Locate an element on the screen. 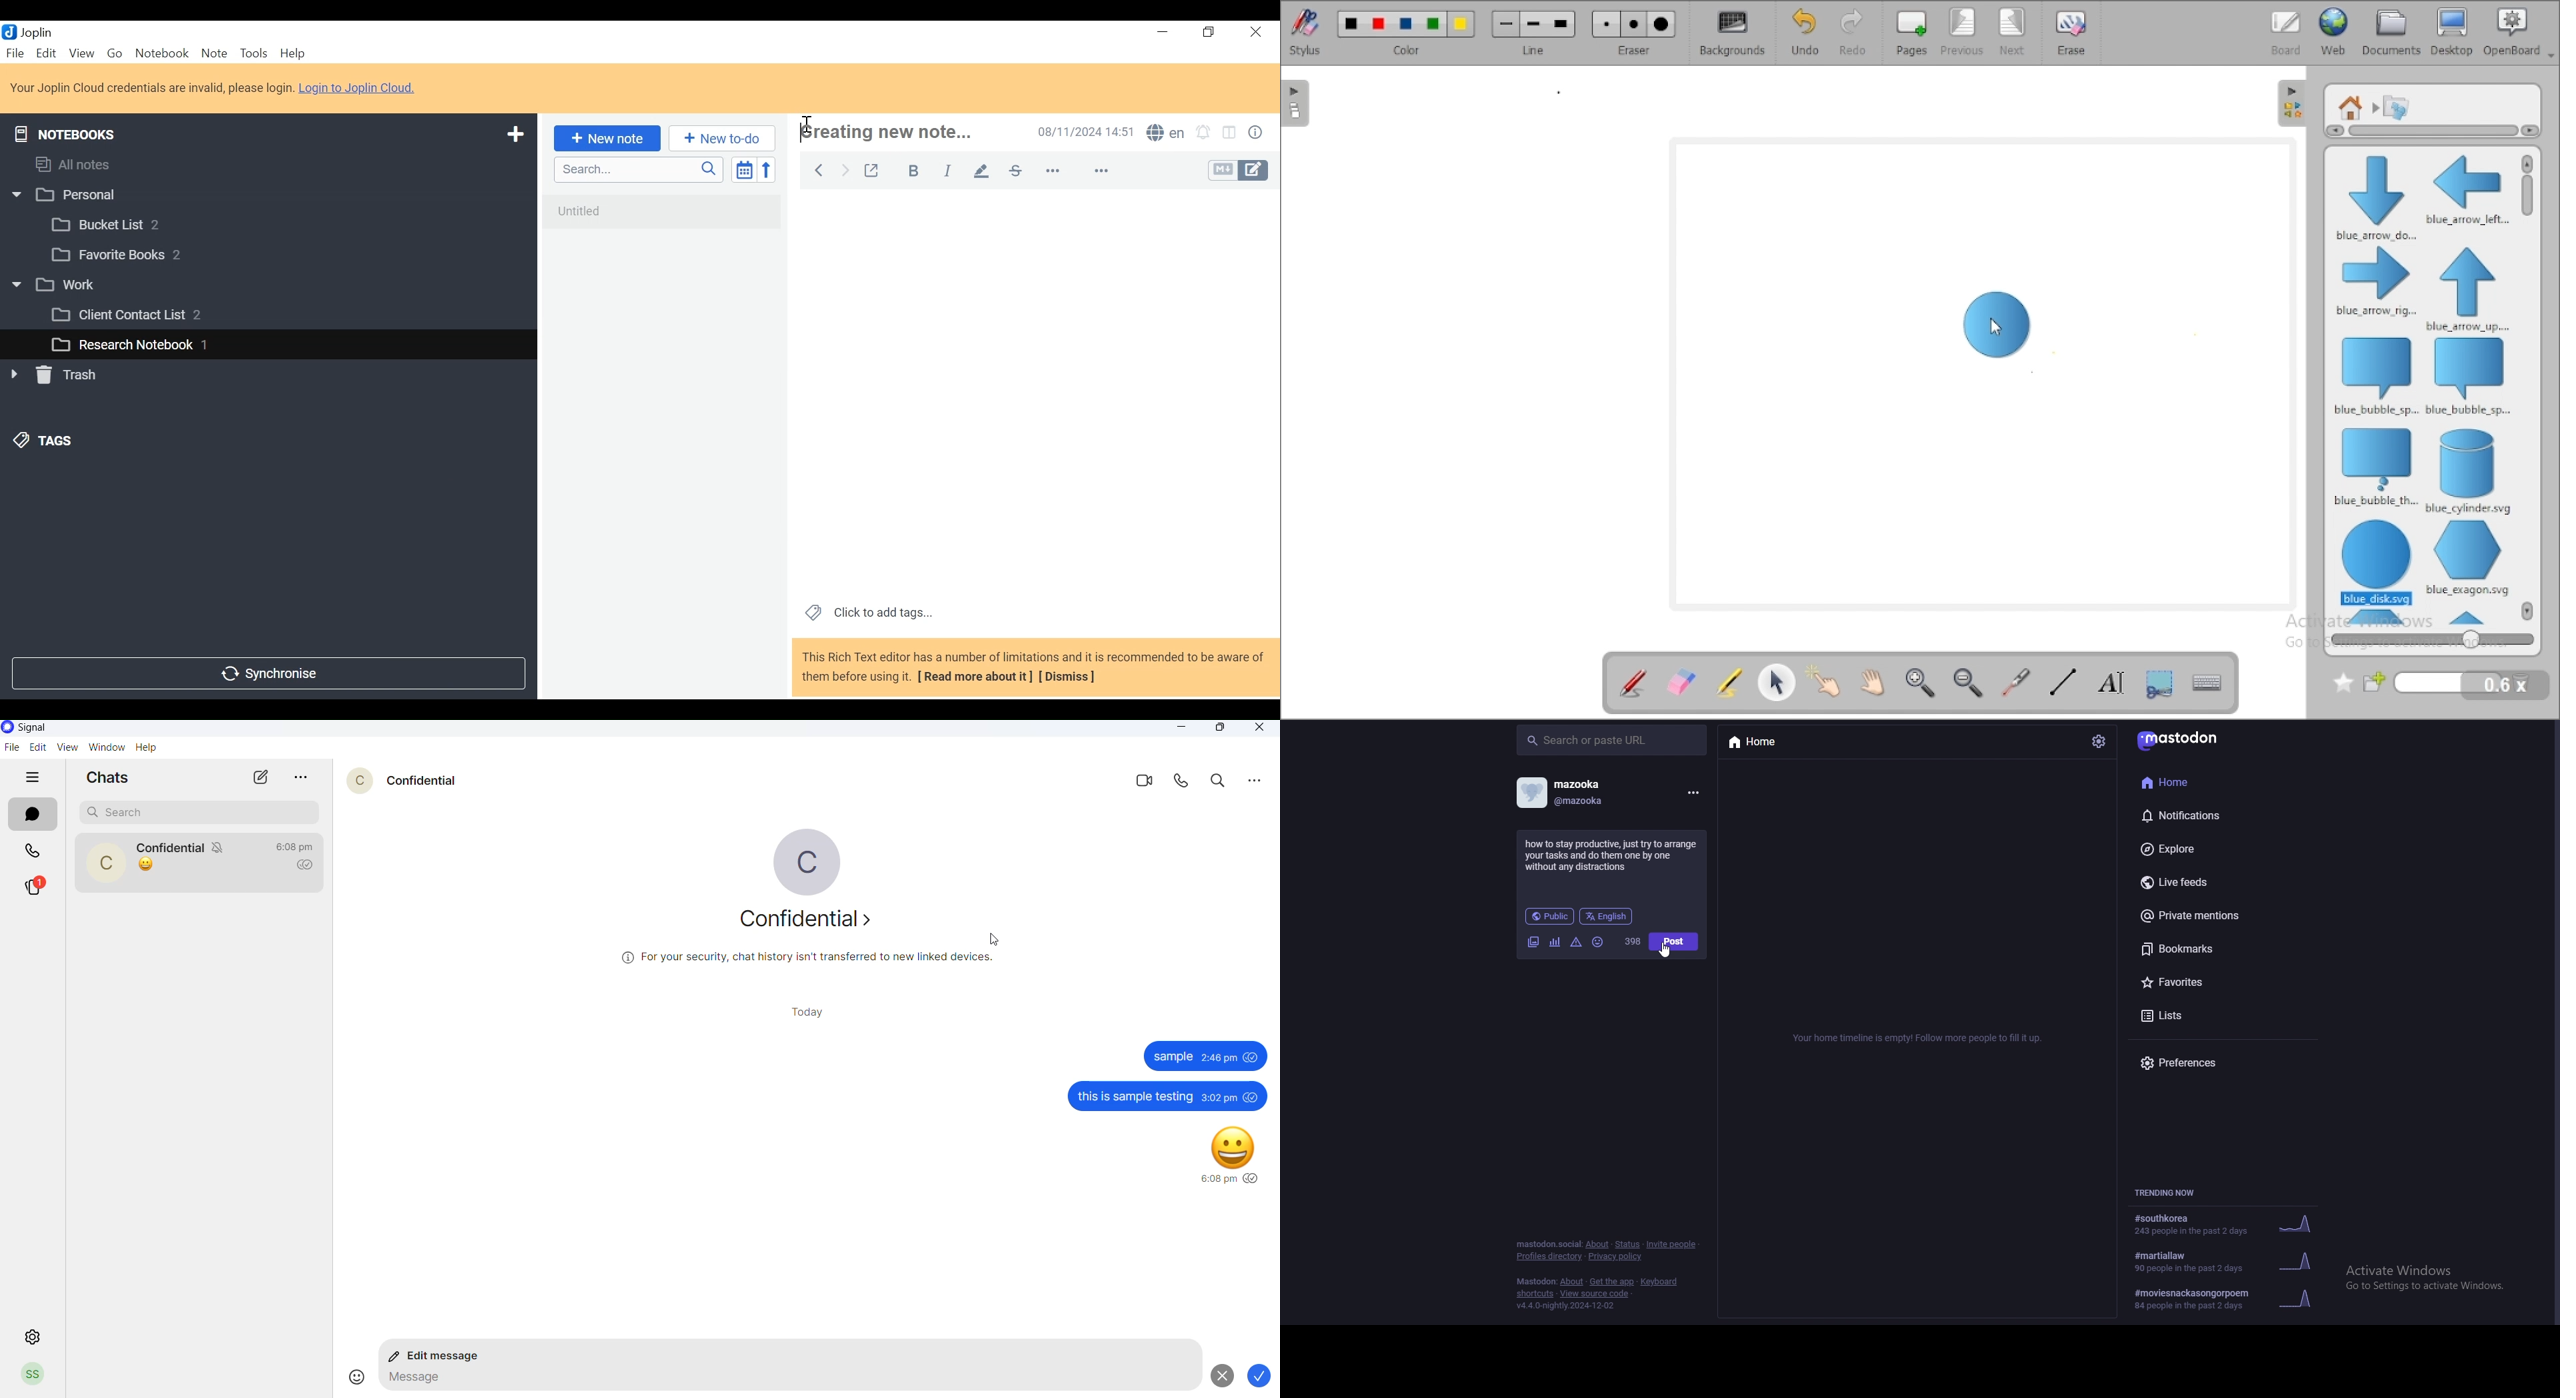  New note is located at coordinates (605, 137).